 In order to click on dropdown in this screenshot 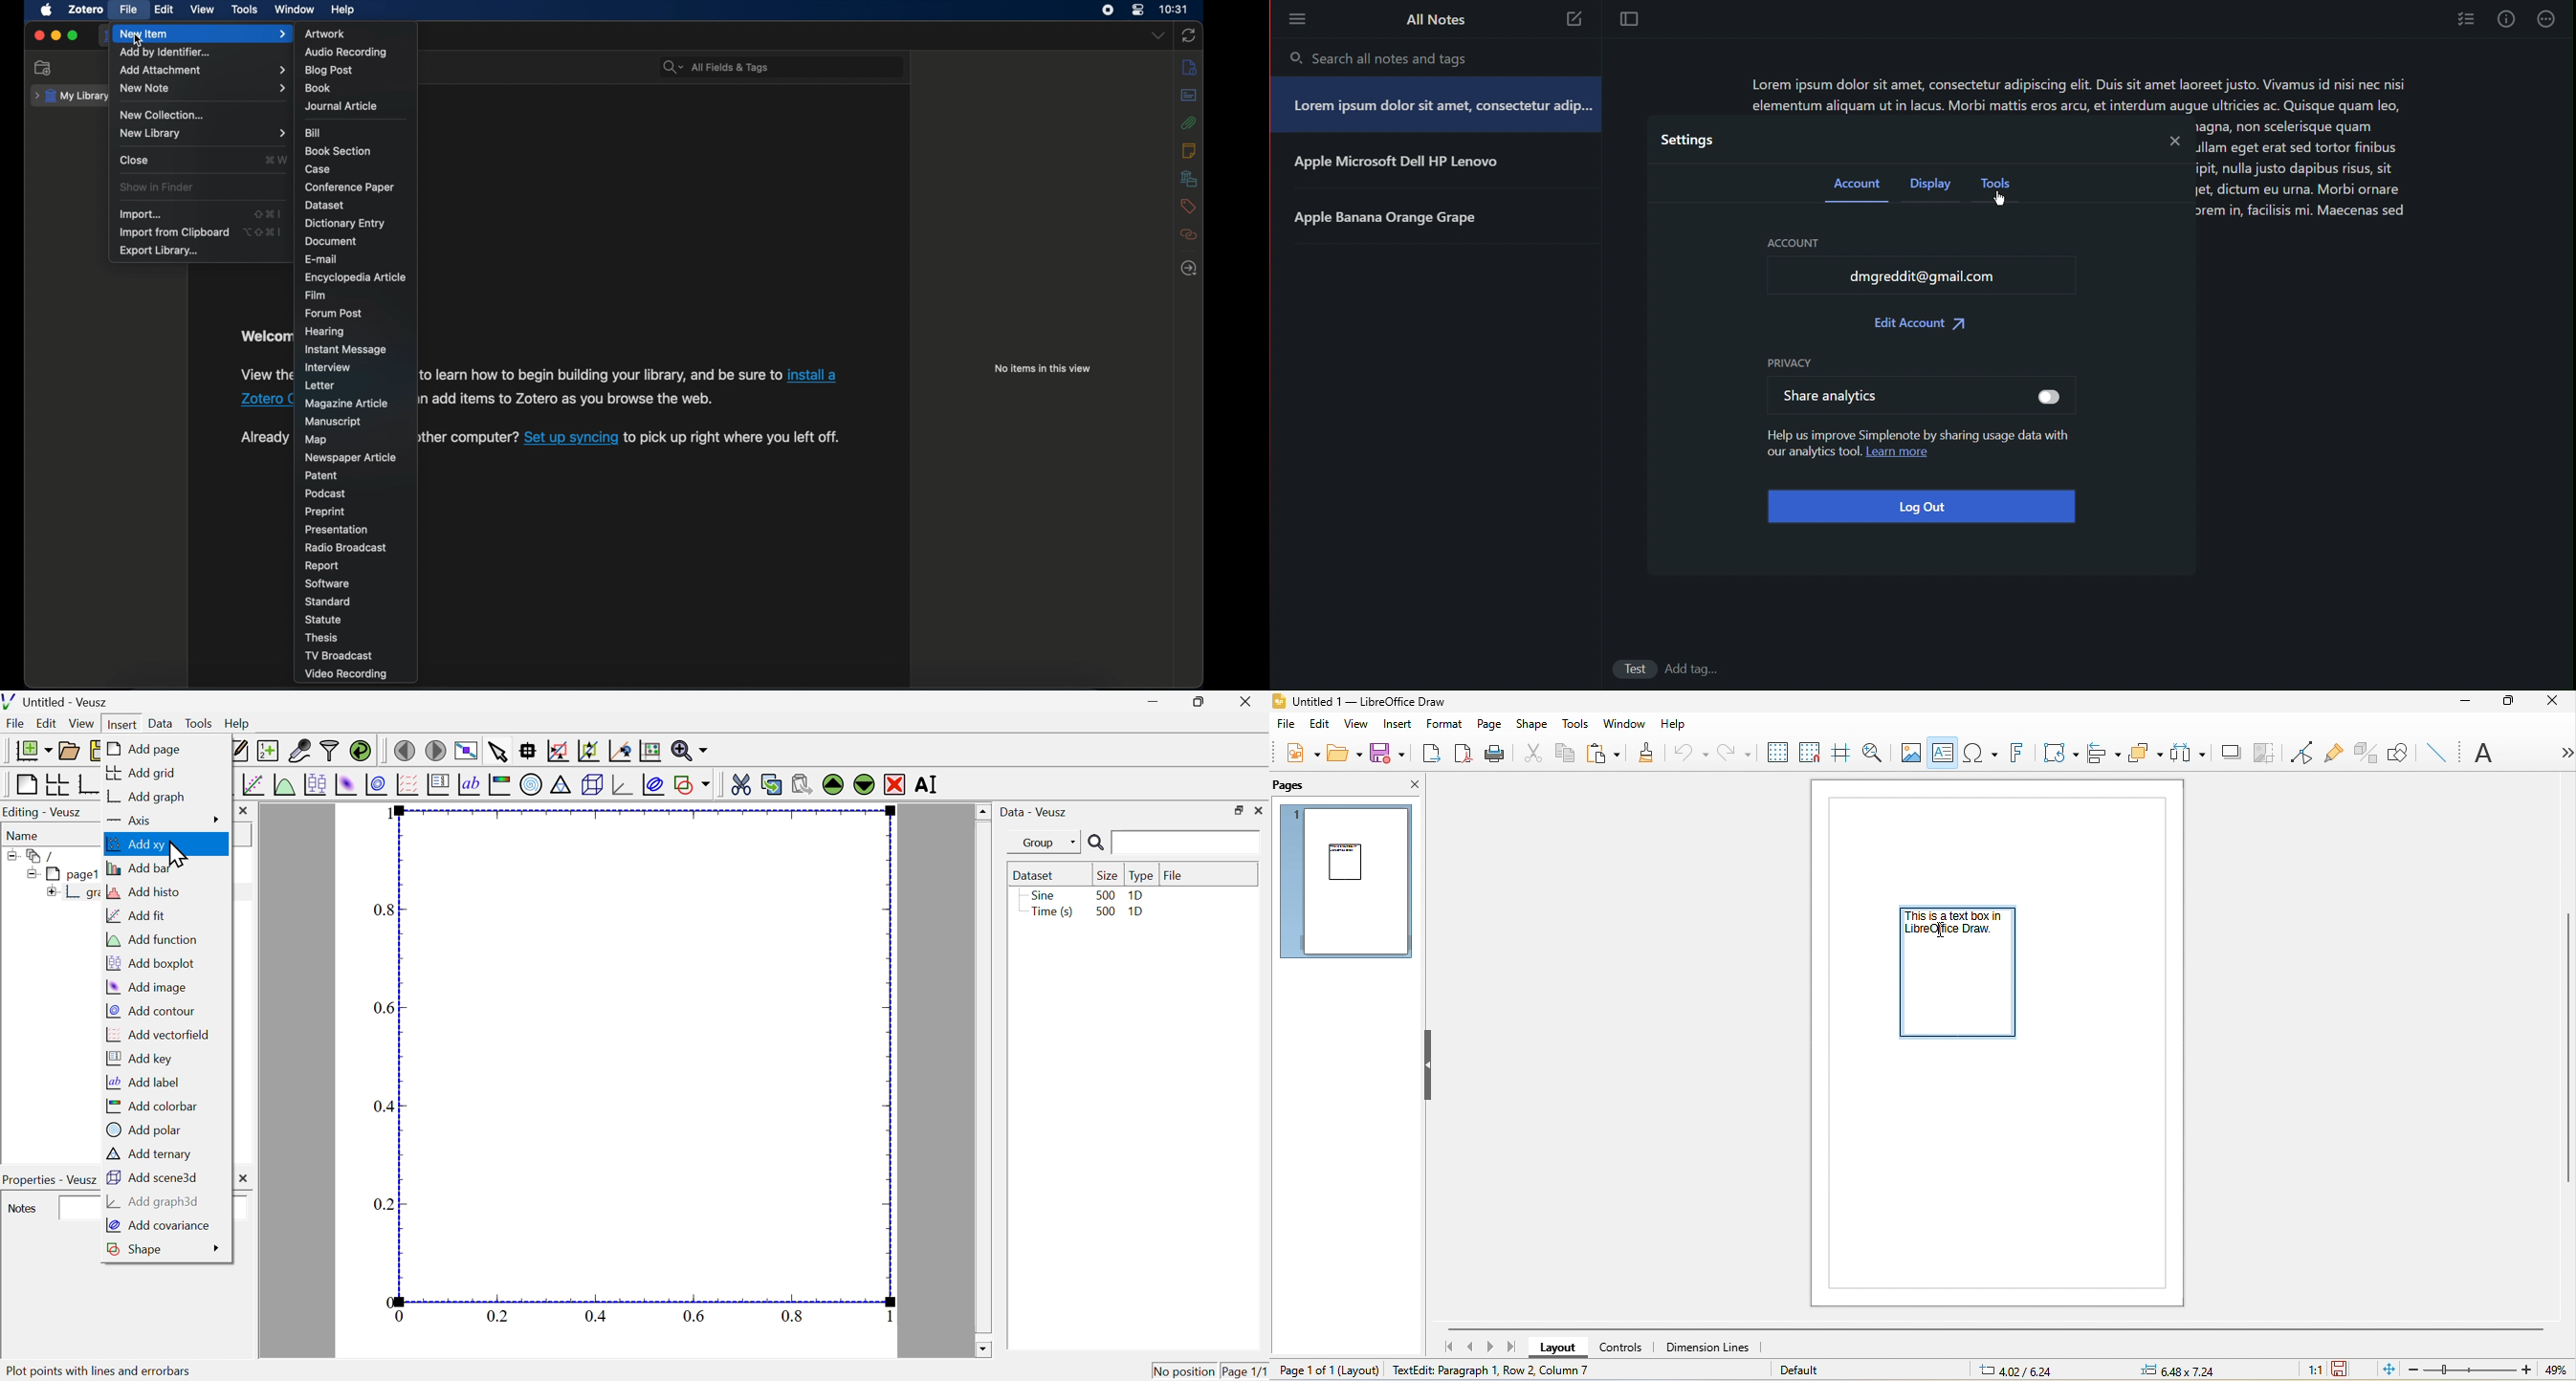, I will do `click(1159, 36)`.